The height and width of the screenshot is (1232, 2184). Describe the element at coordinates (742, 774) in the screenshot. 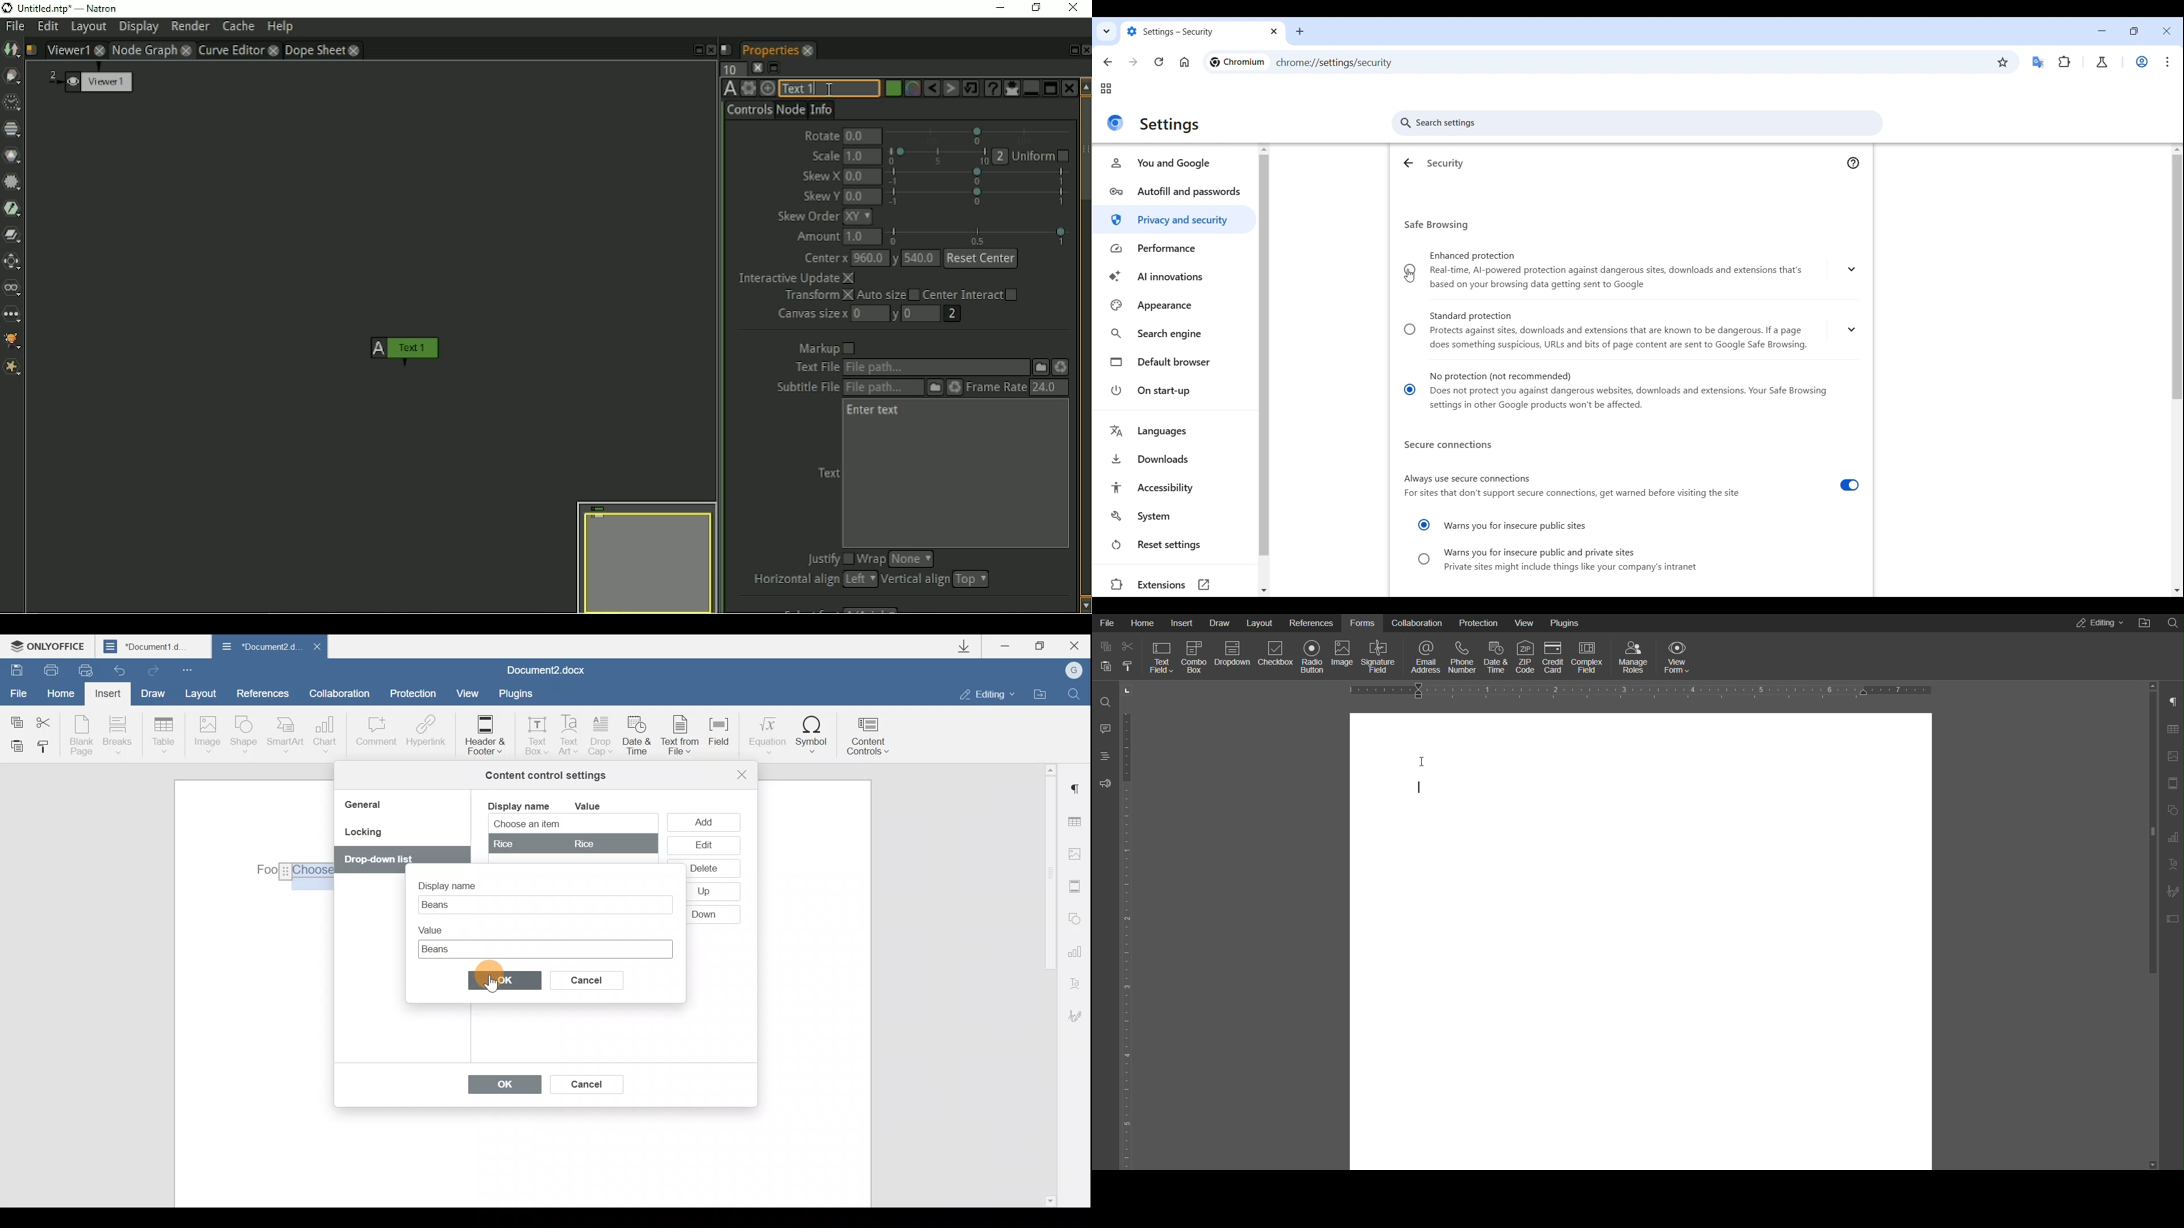

I see `Close` at that location.